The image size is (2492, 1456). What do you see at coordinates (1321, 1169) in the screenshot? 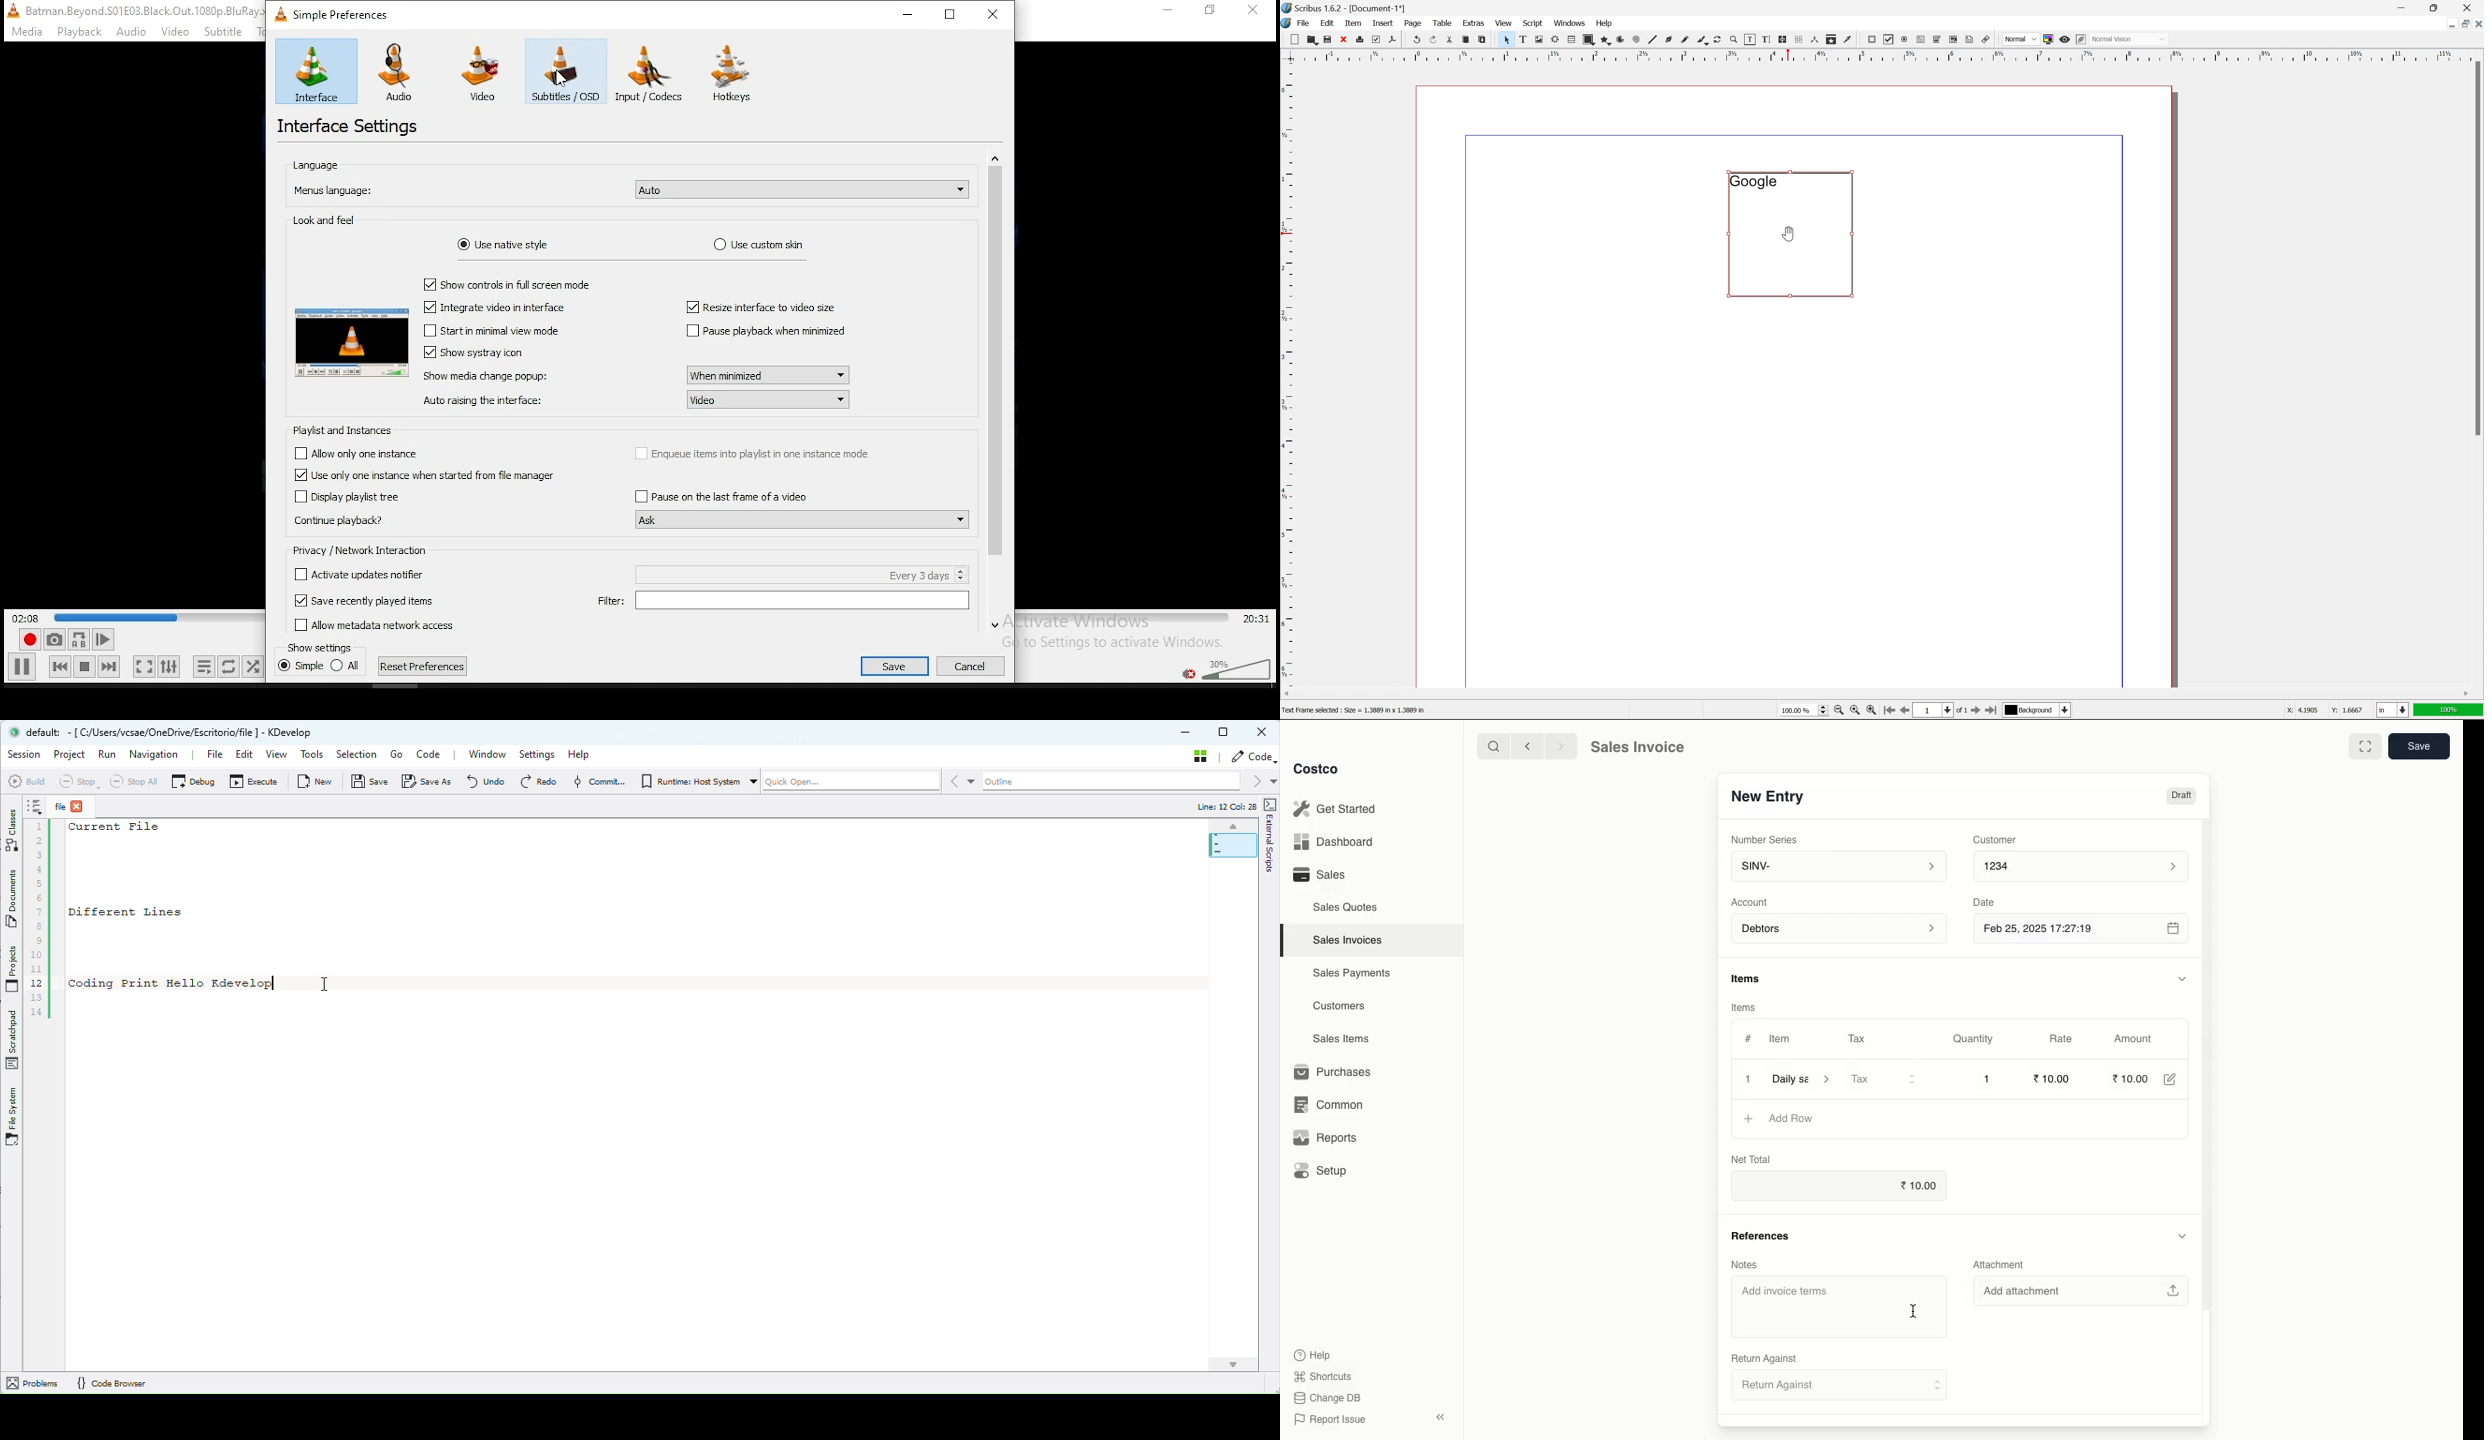
I see `Setup` at bounding box center [1321, 1169].